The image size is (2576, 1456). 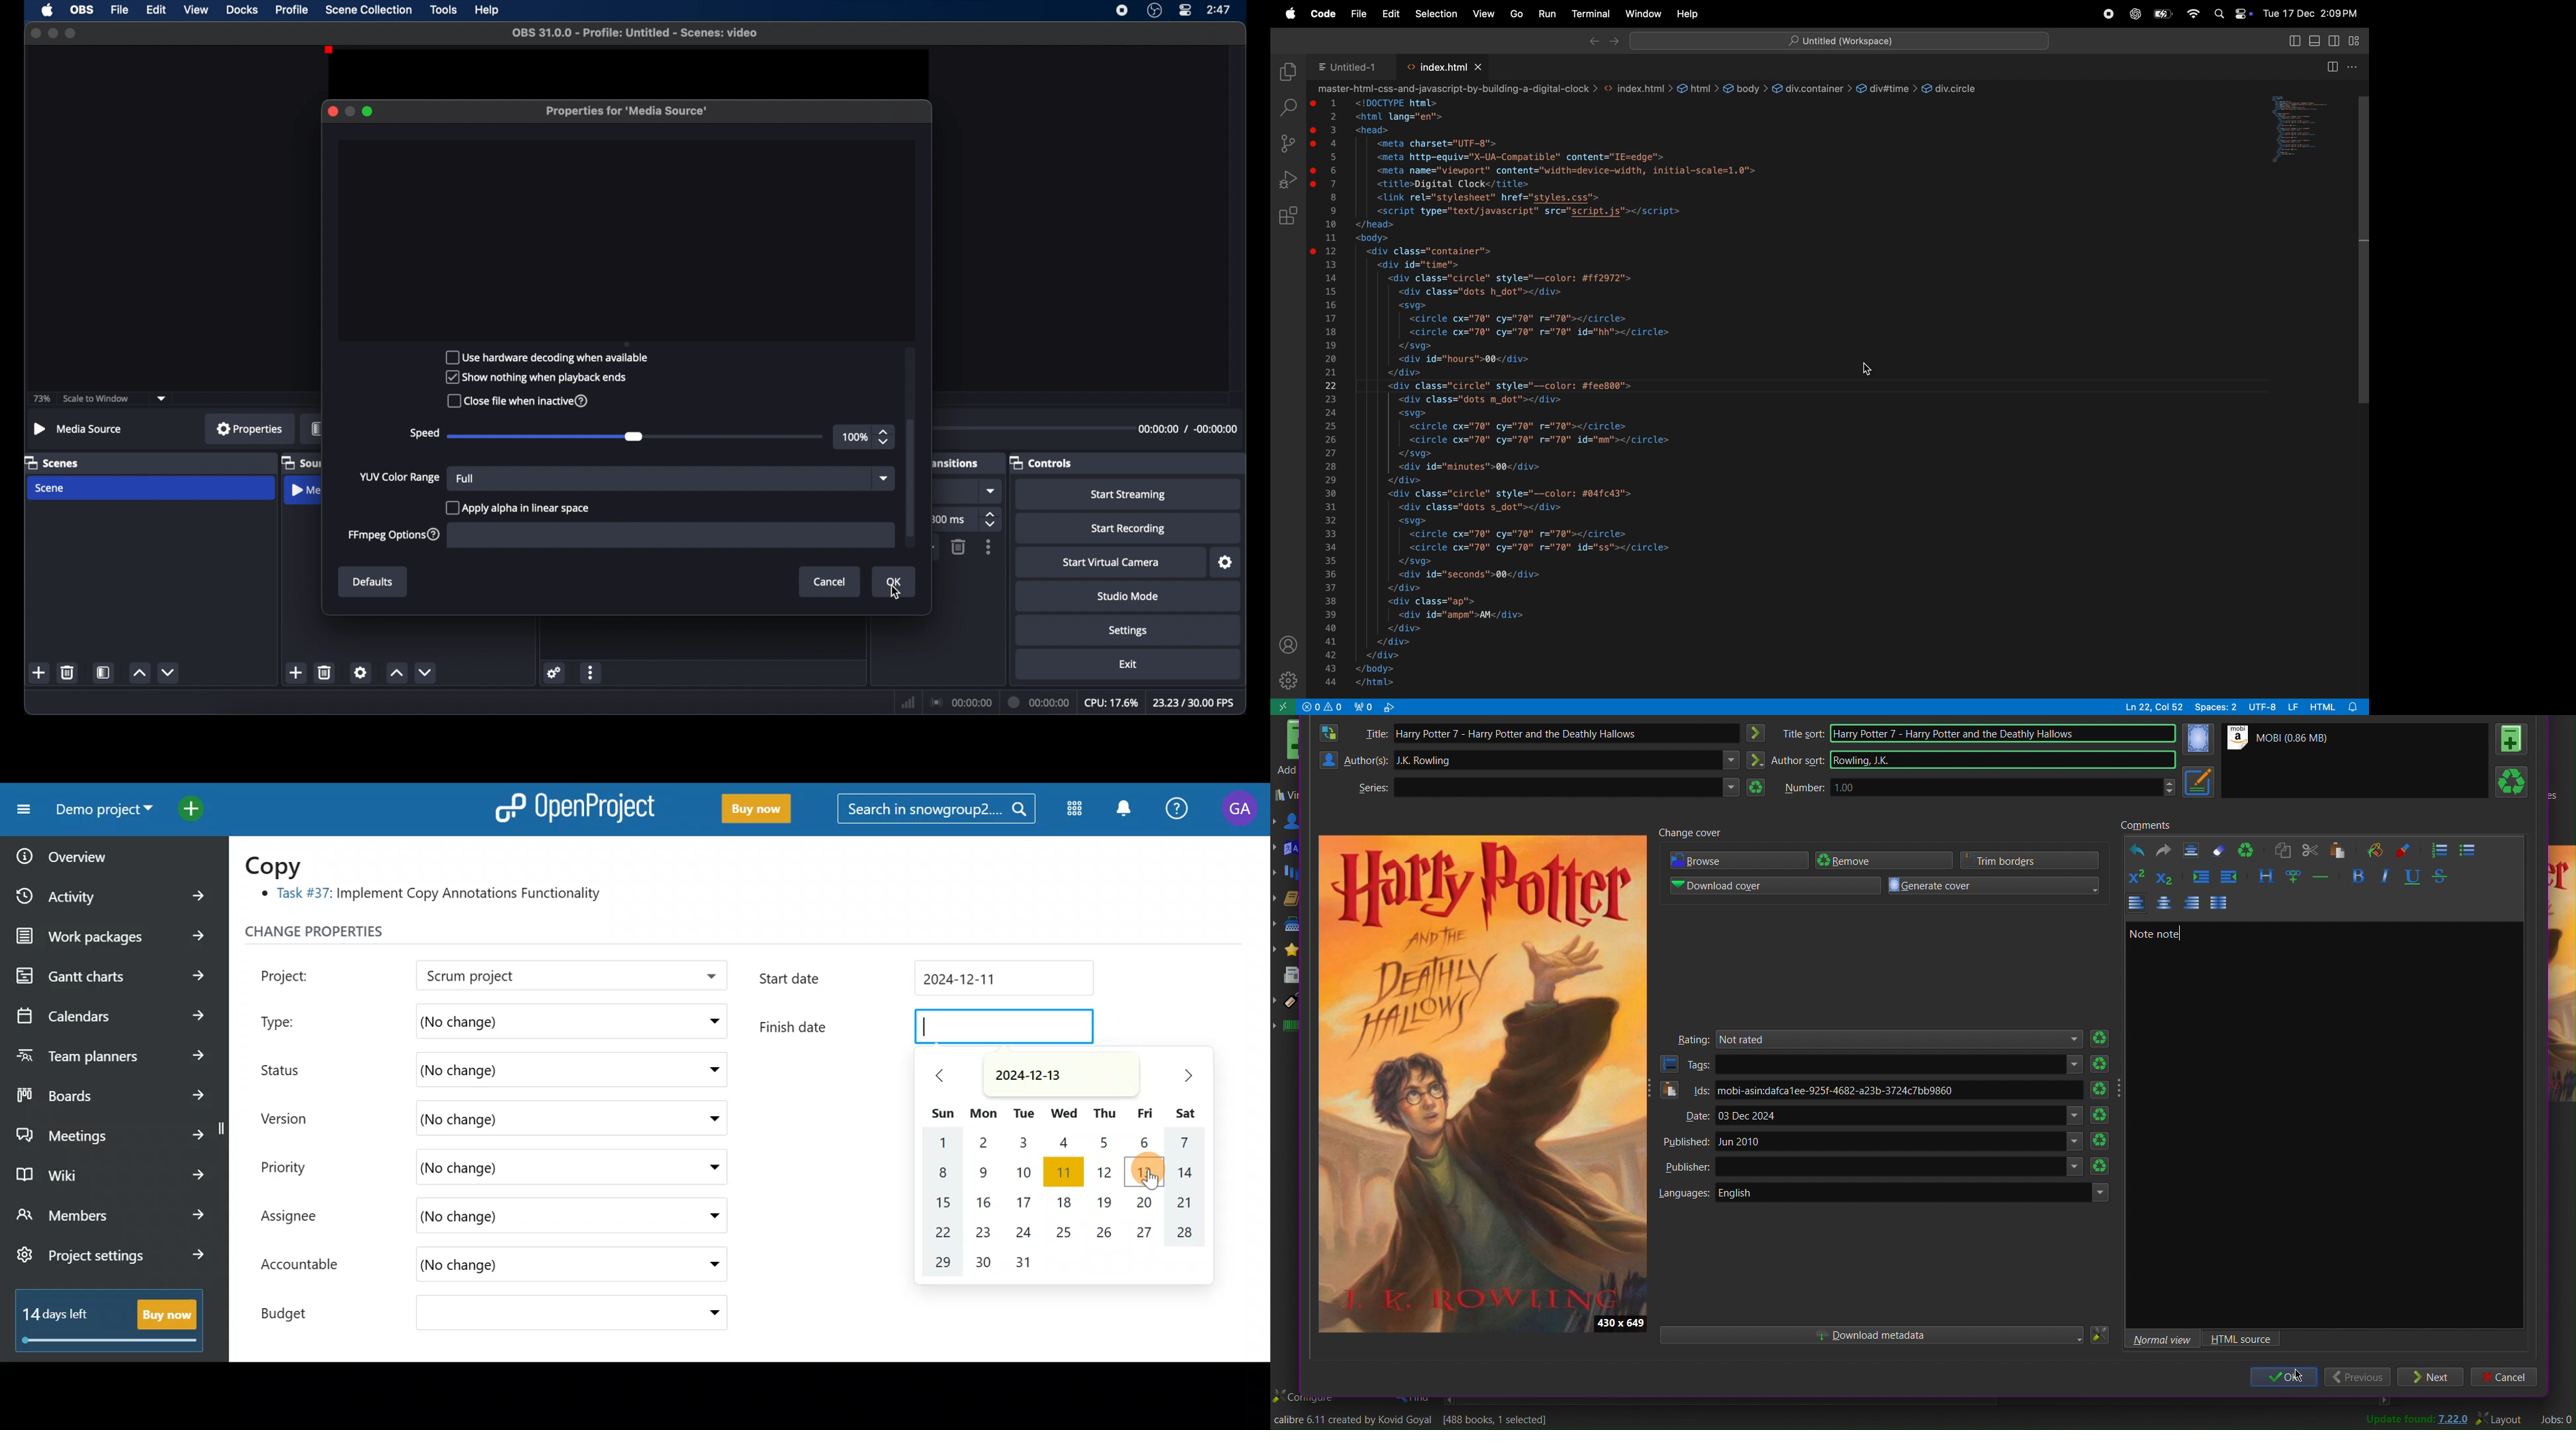 What do you see at coordinates (71, 34) in the screenshot?
I see `maximize` at bounding box center [71, 34].